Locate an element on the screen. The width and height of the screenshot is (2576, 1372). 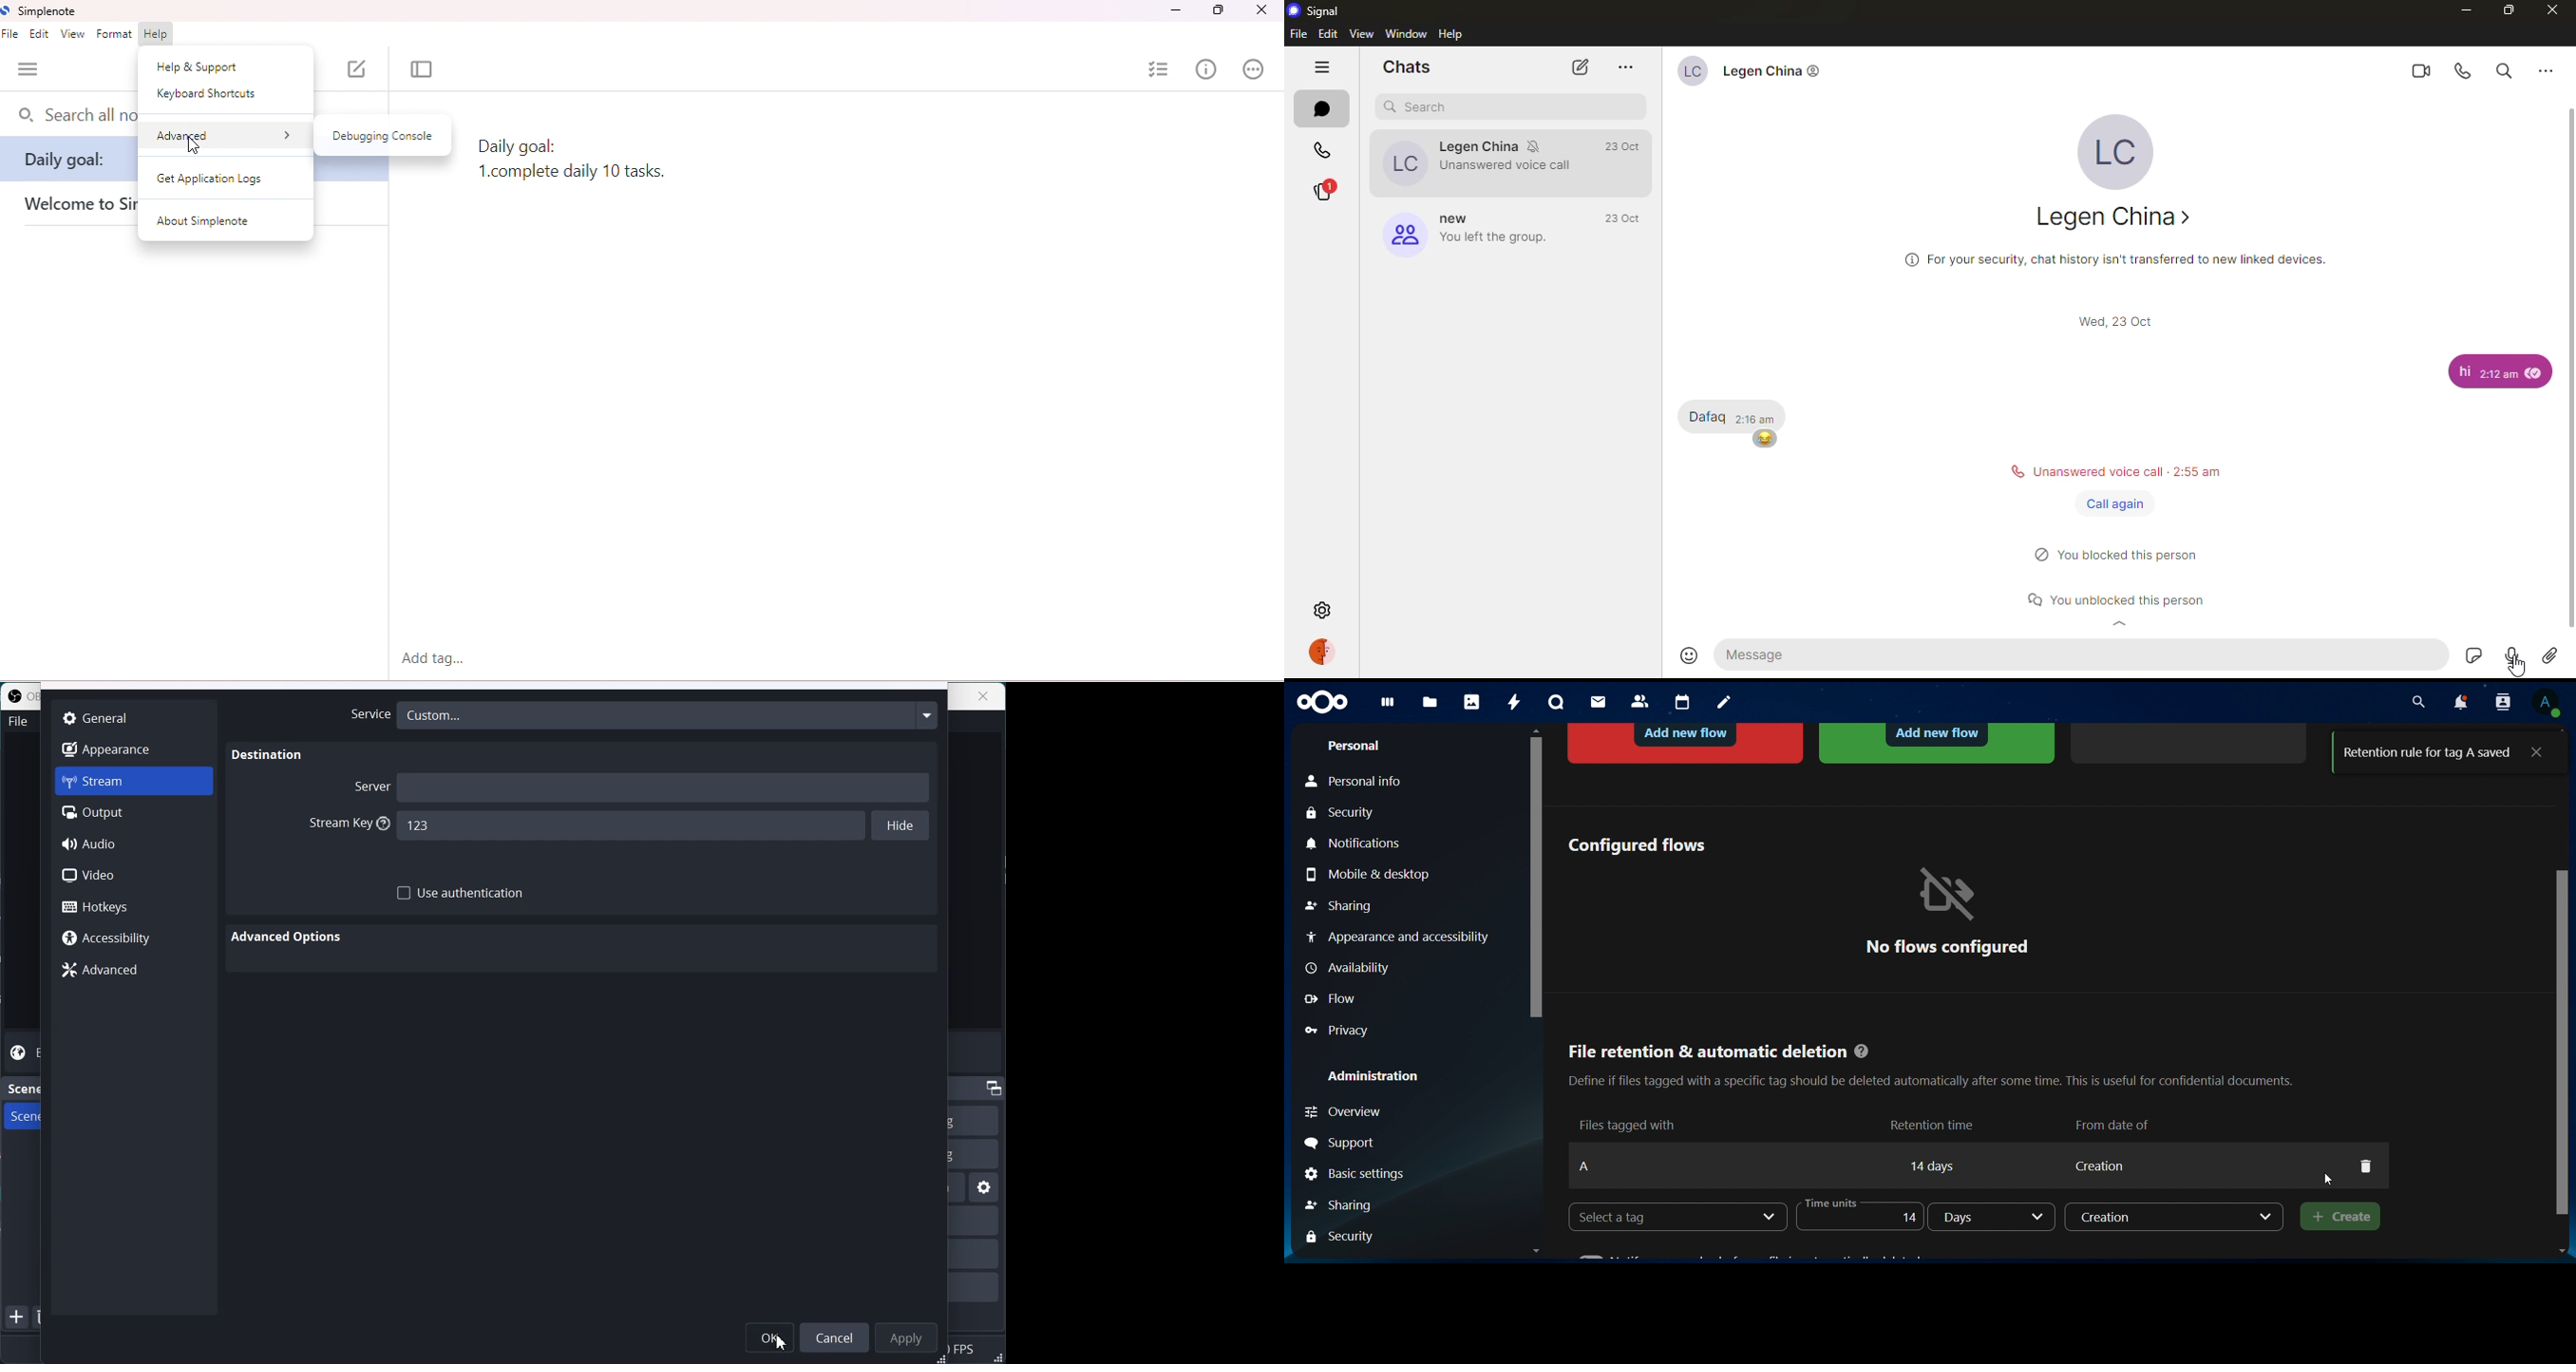
administration is located at coordinates (1374, 1076).